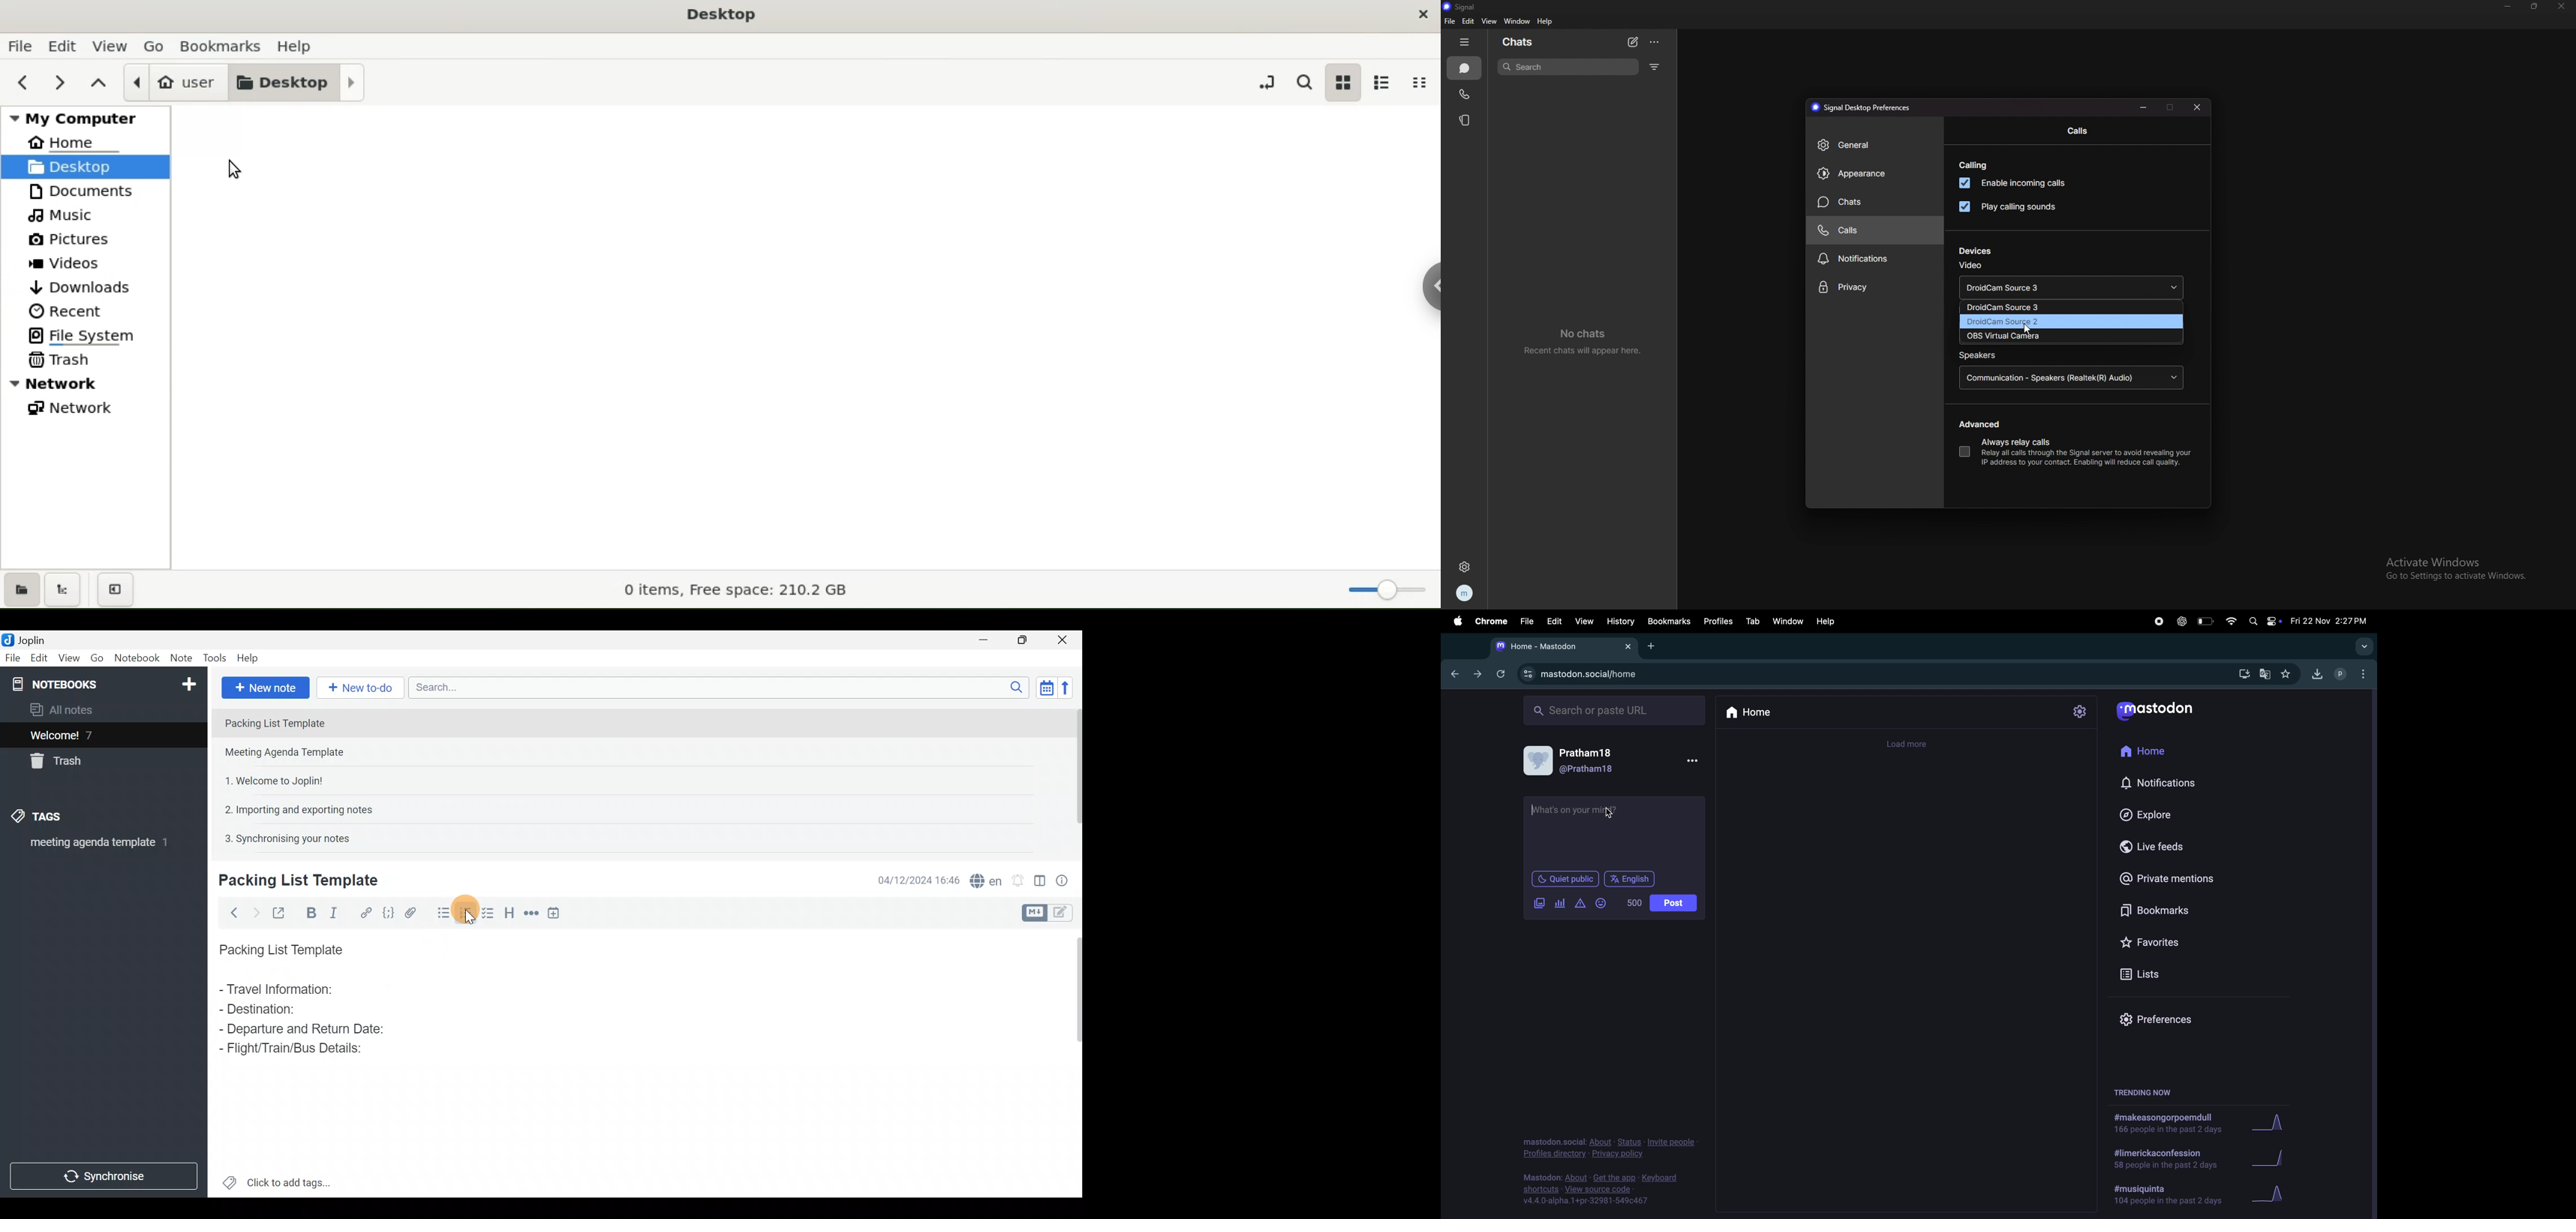 The image size is (2576, 1232). I want to click on Back, so click(232, 913).